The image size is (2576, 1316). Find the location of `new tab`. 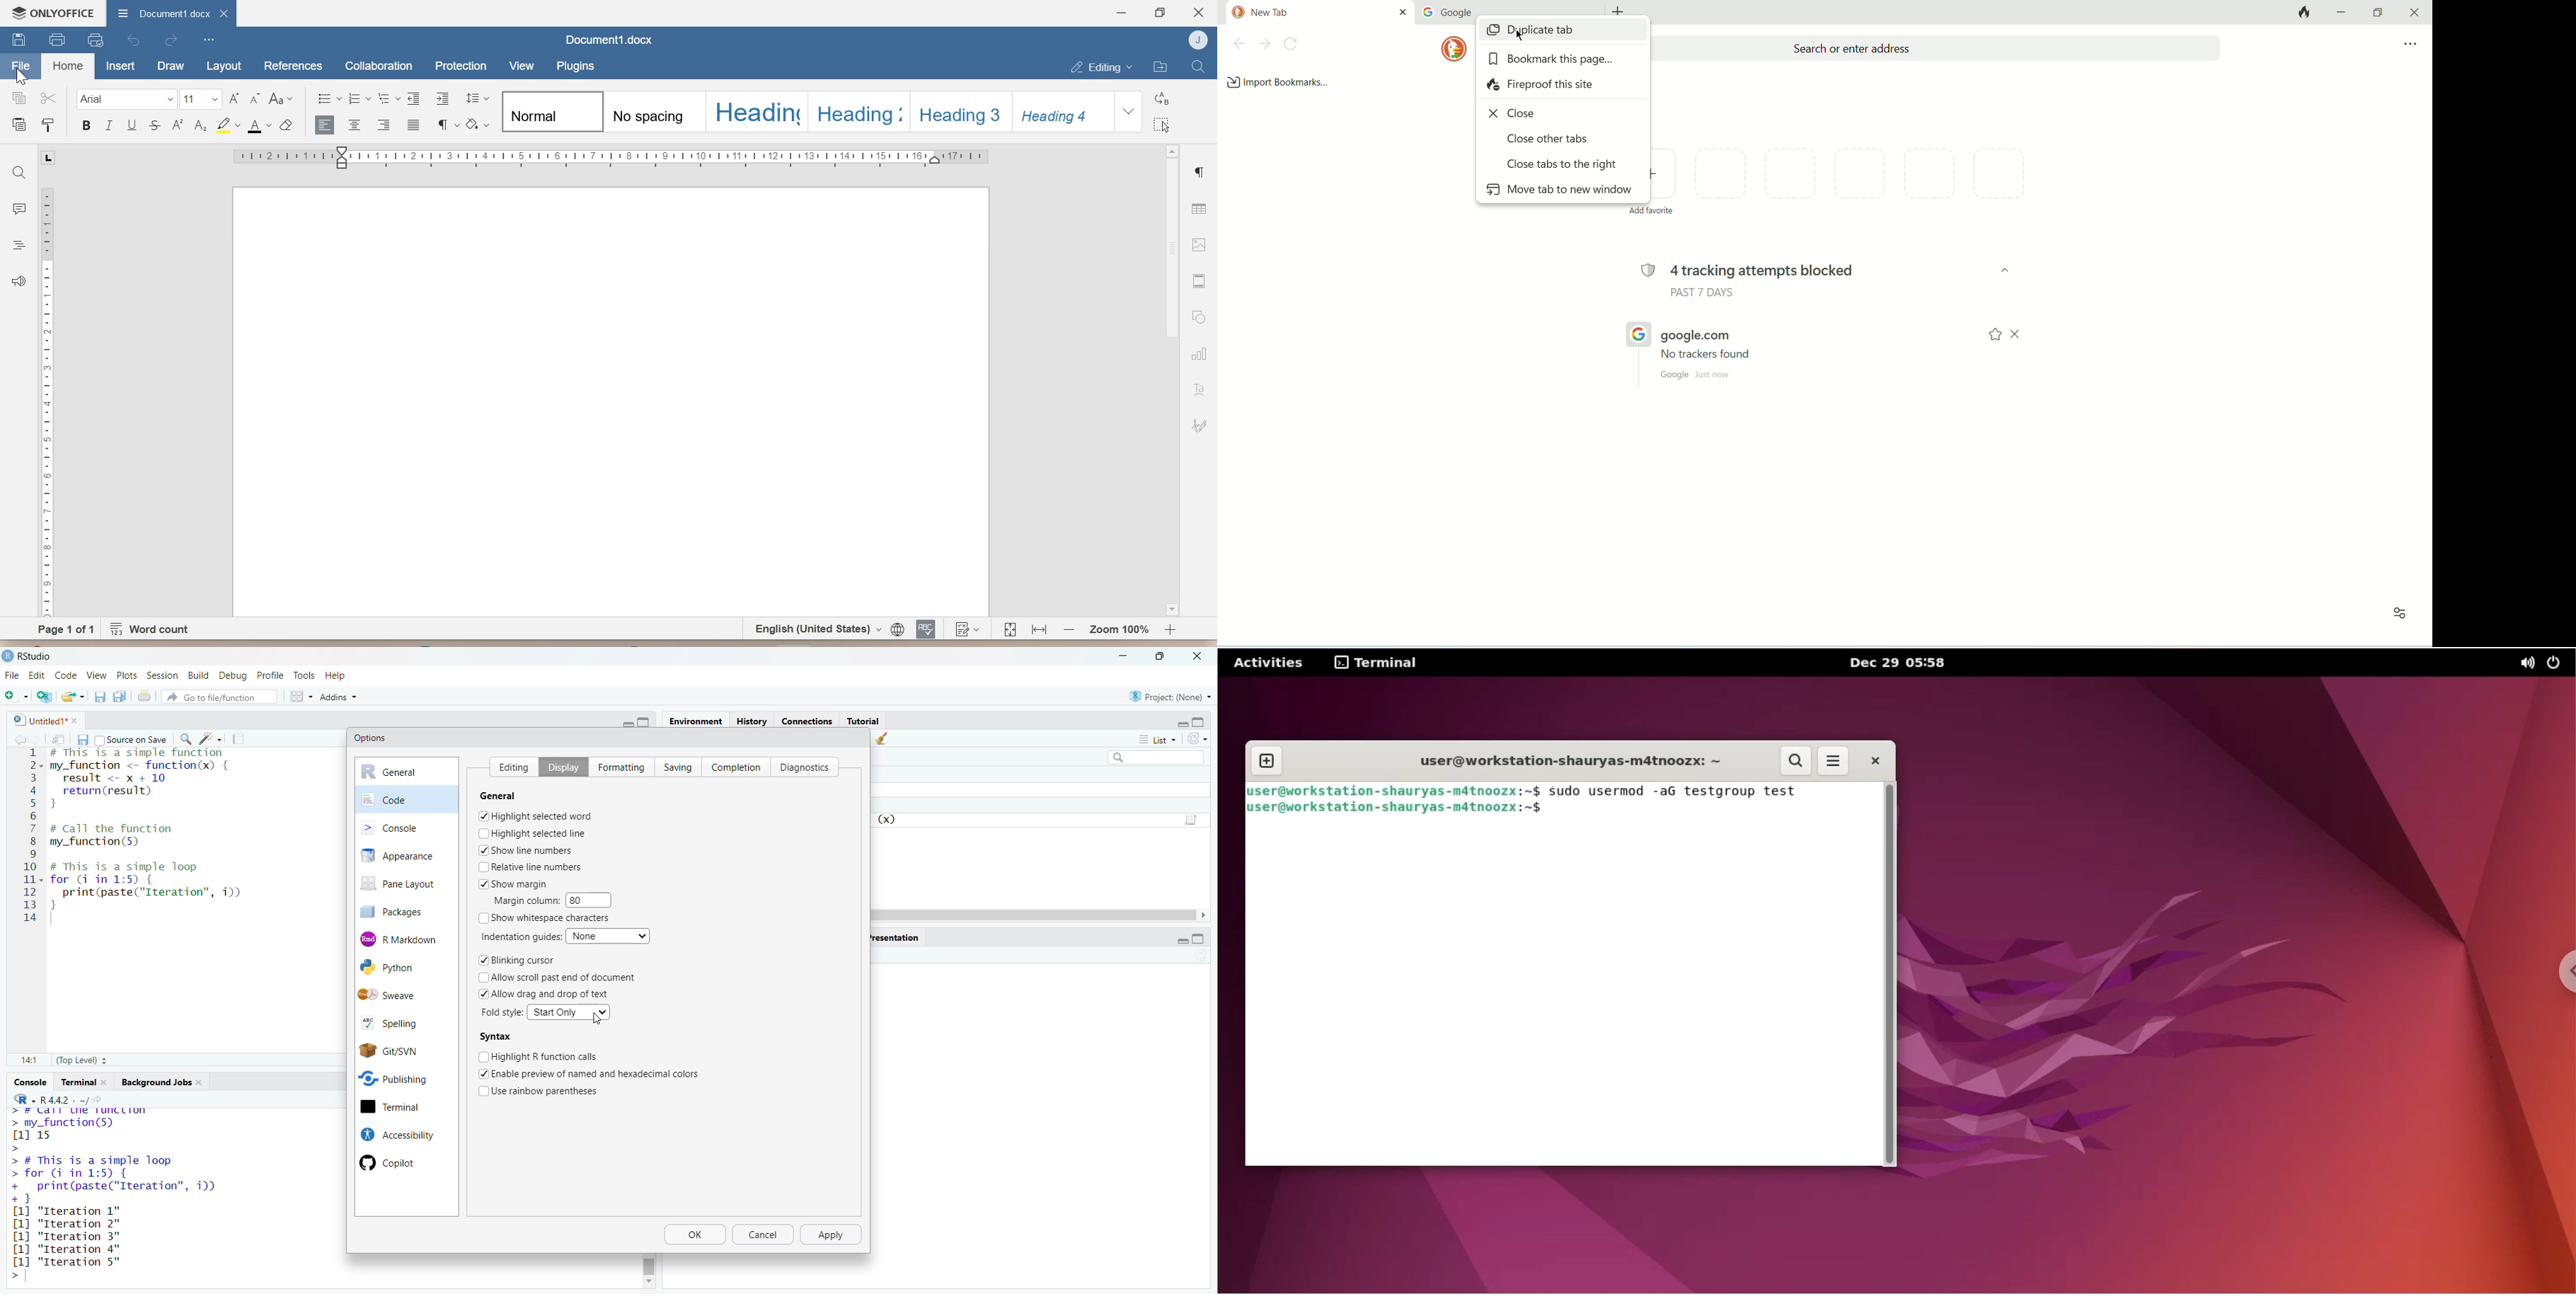

new tab is located at coordinates (1621, 9).